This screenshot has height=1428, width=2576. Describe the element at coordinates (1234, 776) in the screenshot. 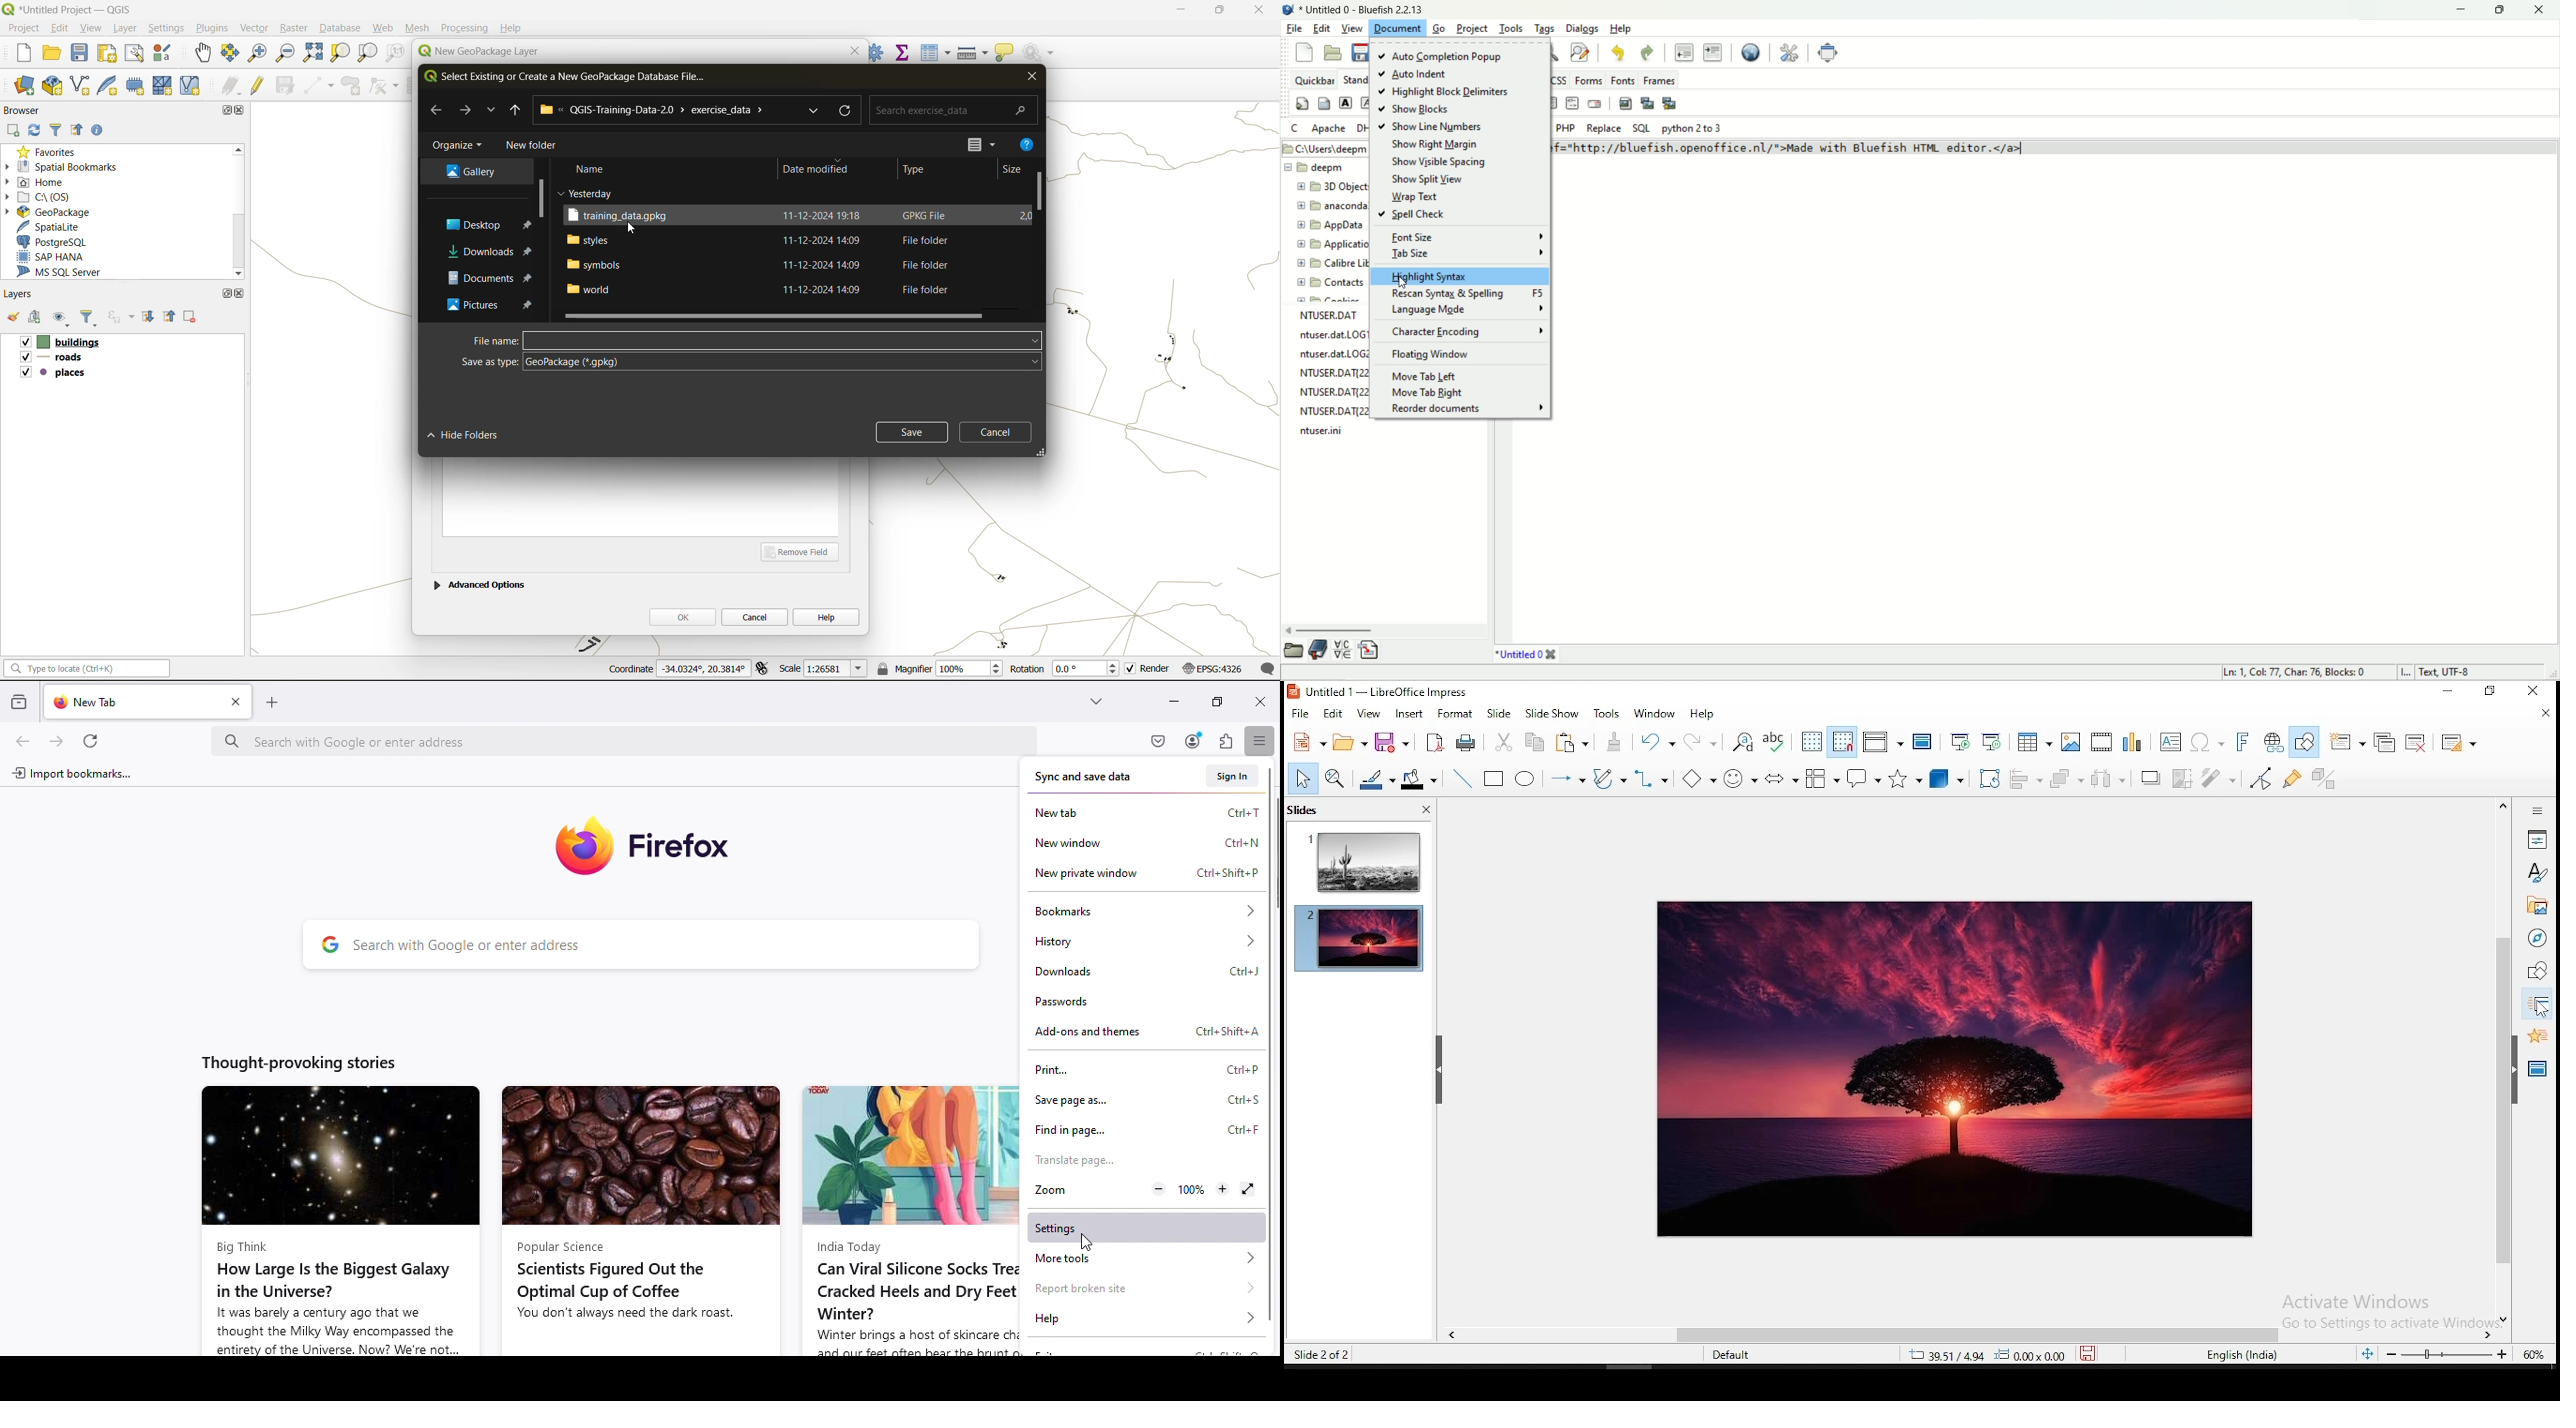

I see `Sign in` at that location.